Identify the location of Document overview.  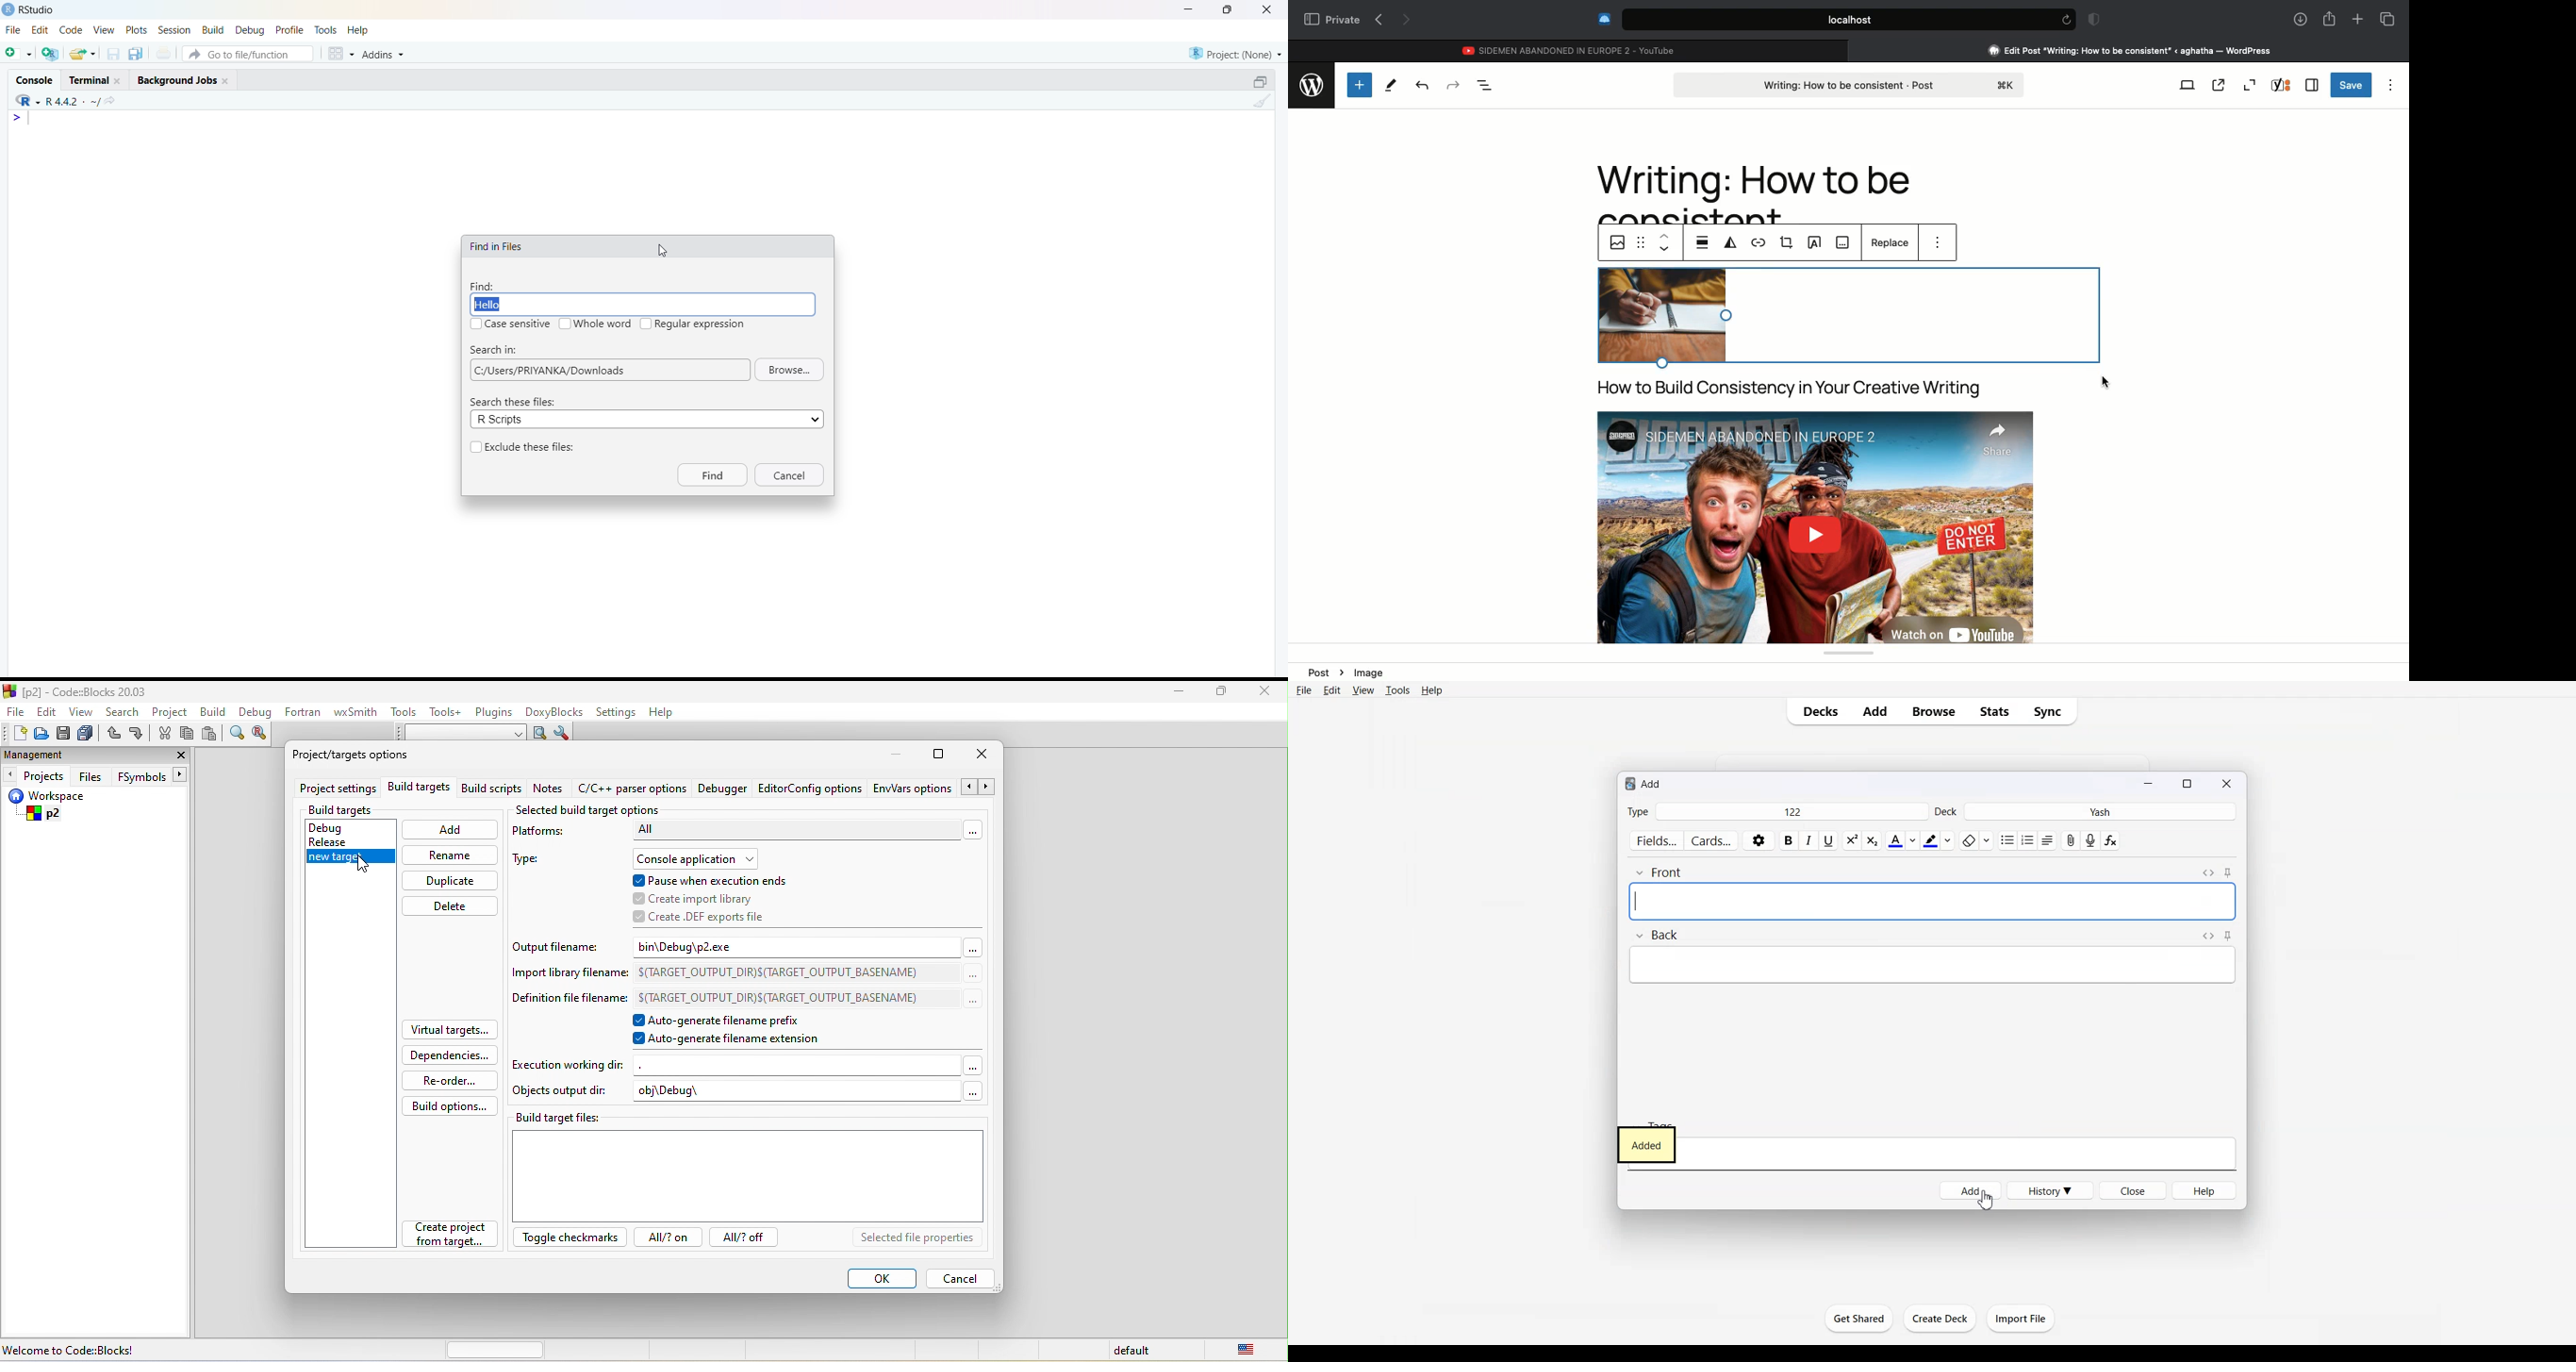
(1486, 85).